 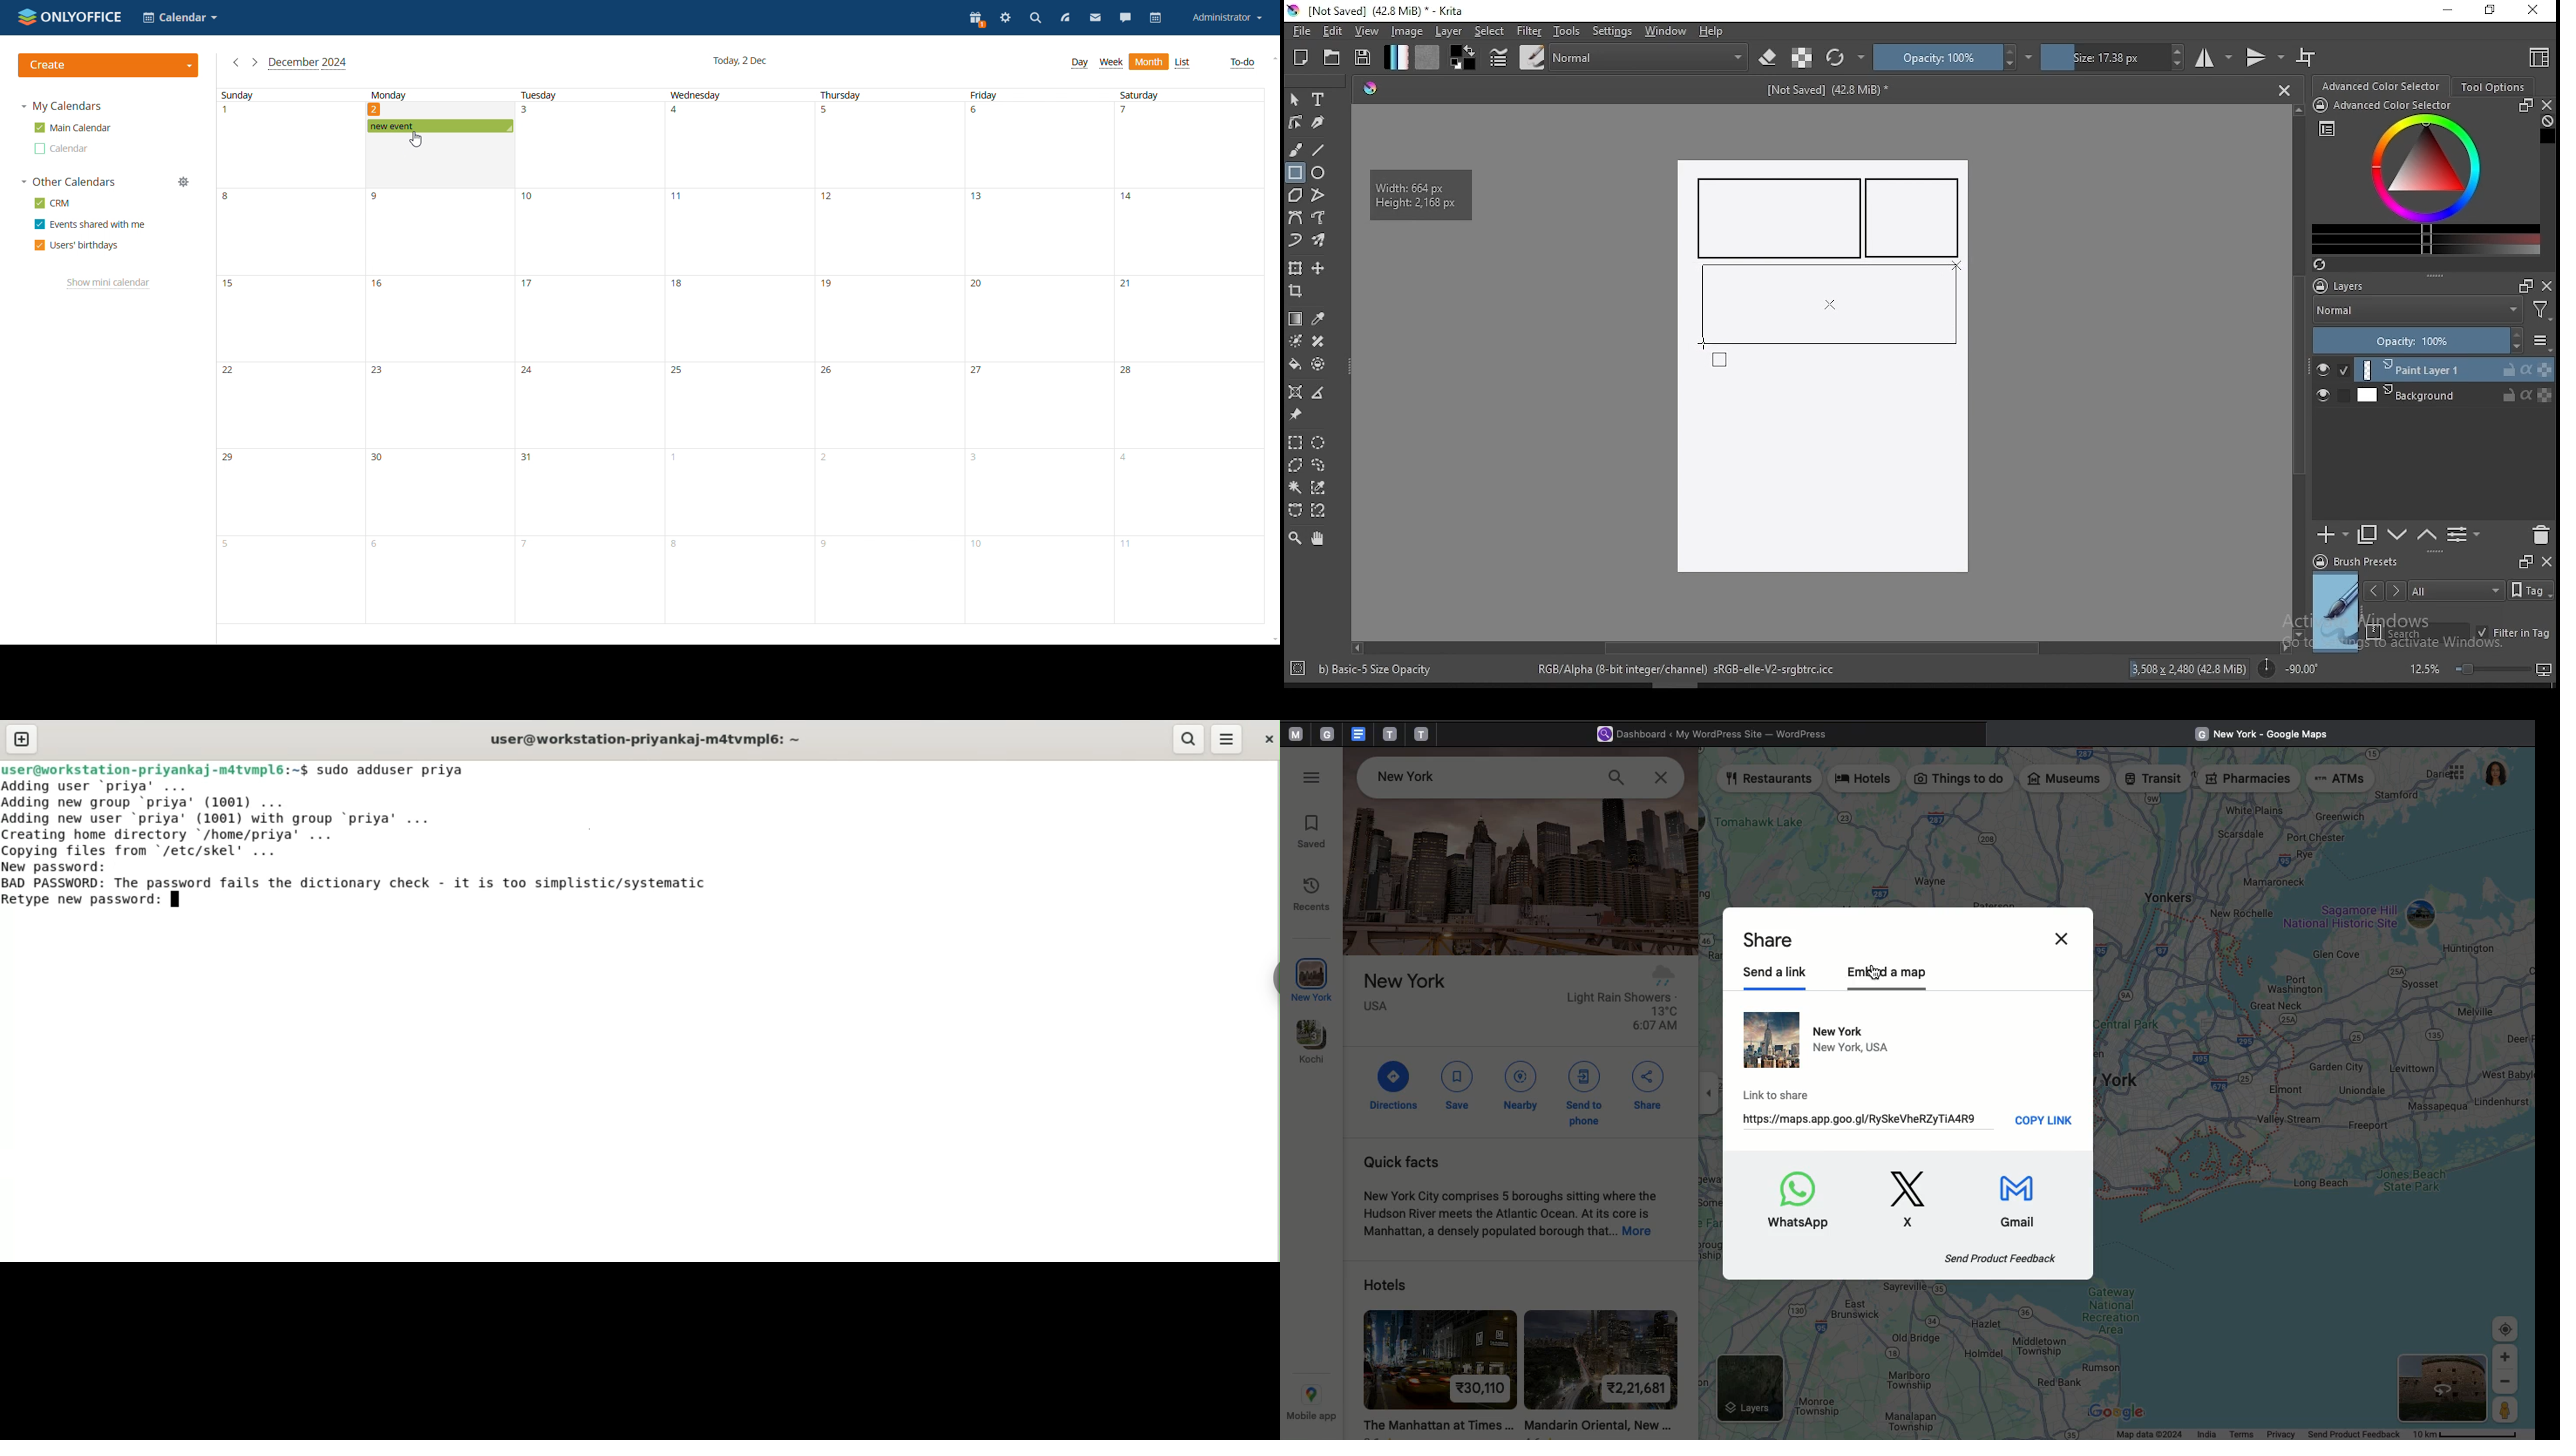 I want to click on file, so click(x=1301, y=31).